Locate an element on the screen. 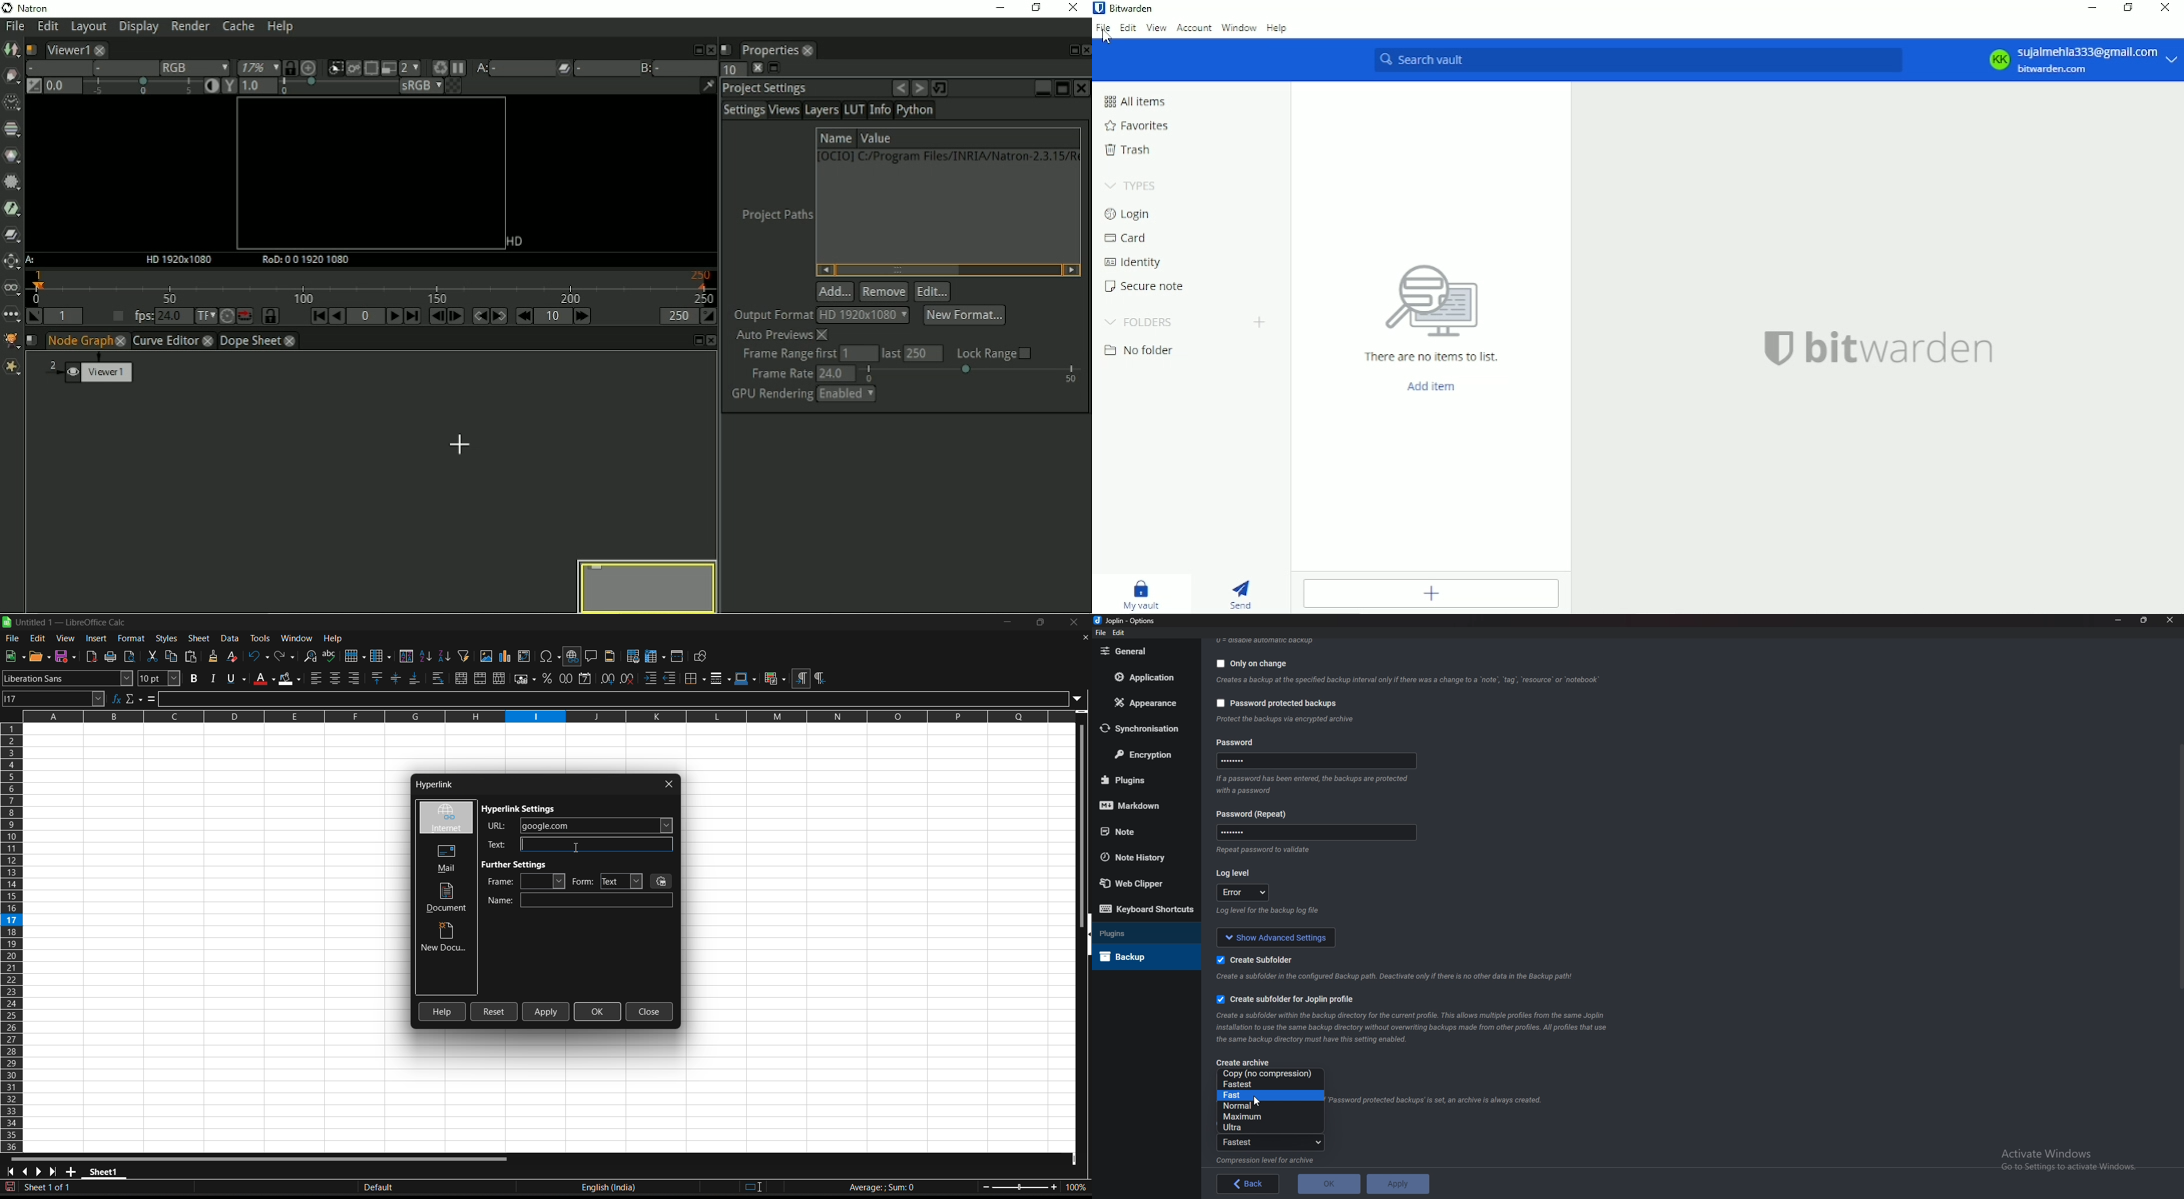  Ultra is located at coordinates (1263, 1128).